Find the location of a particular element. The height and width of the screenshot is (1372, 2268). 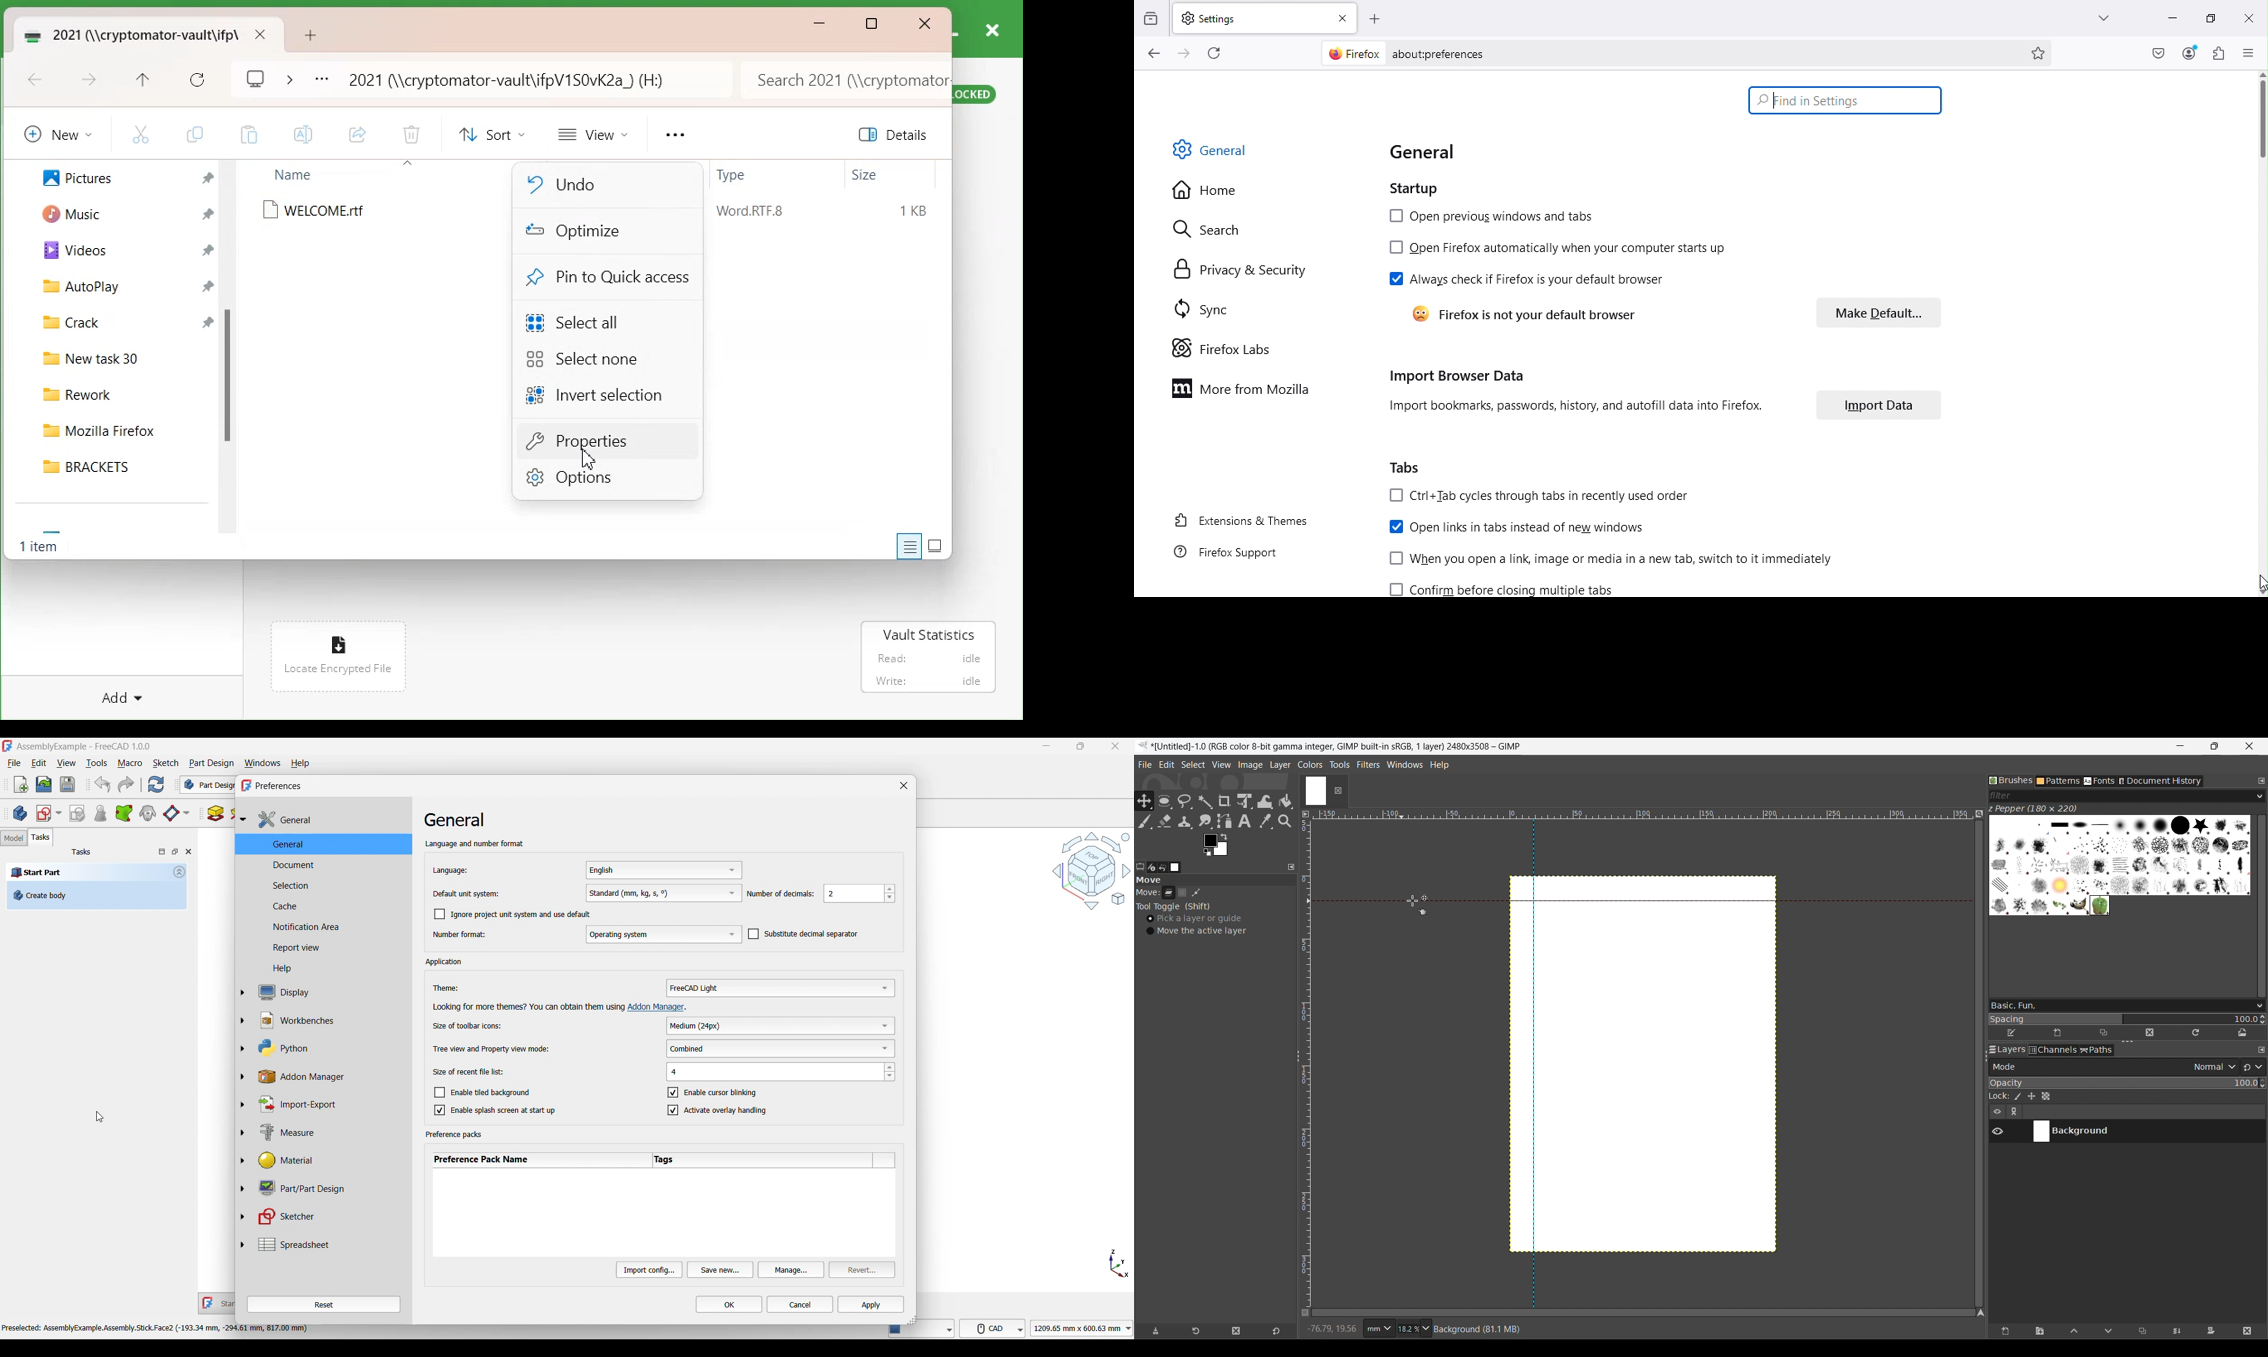

Indicates move tools is located at coordinates (1148, 892).